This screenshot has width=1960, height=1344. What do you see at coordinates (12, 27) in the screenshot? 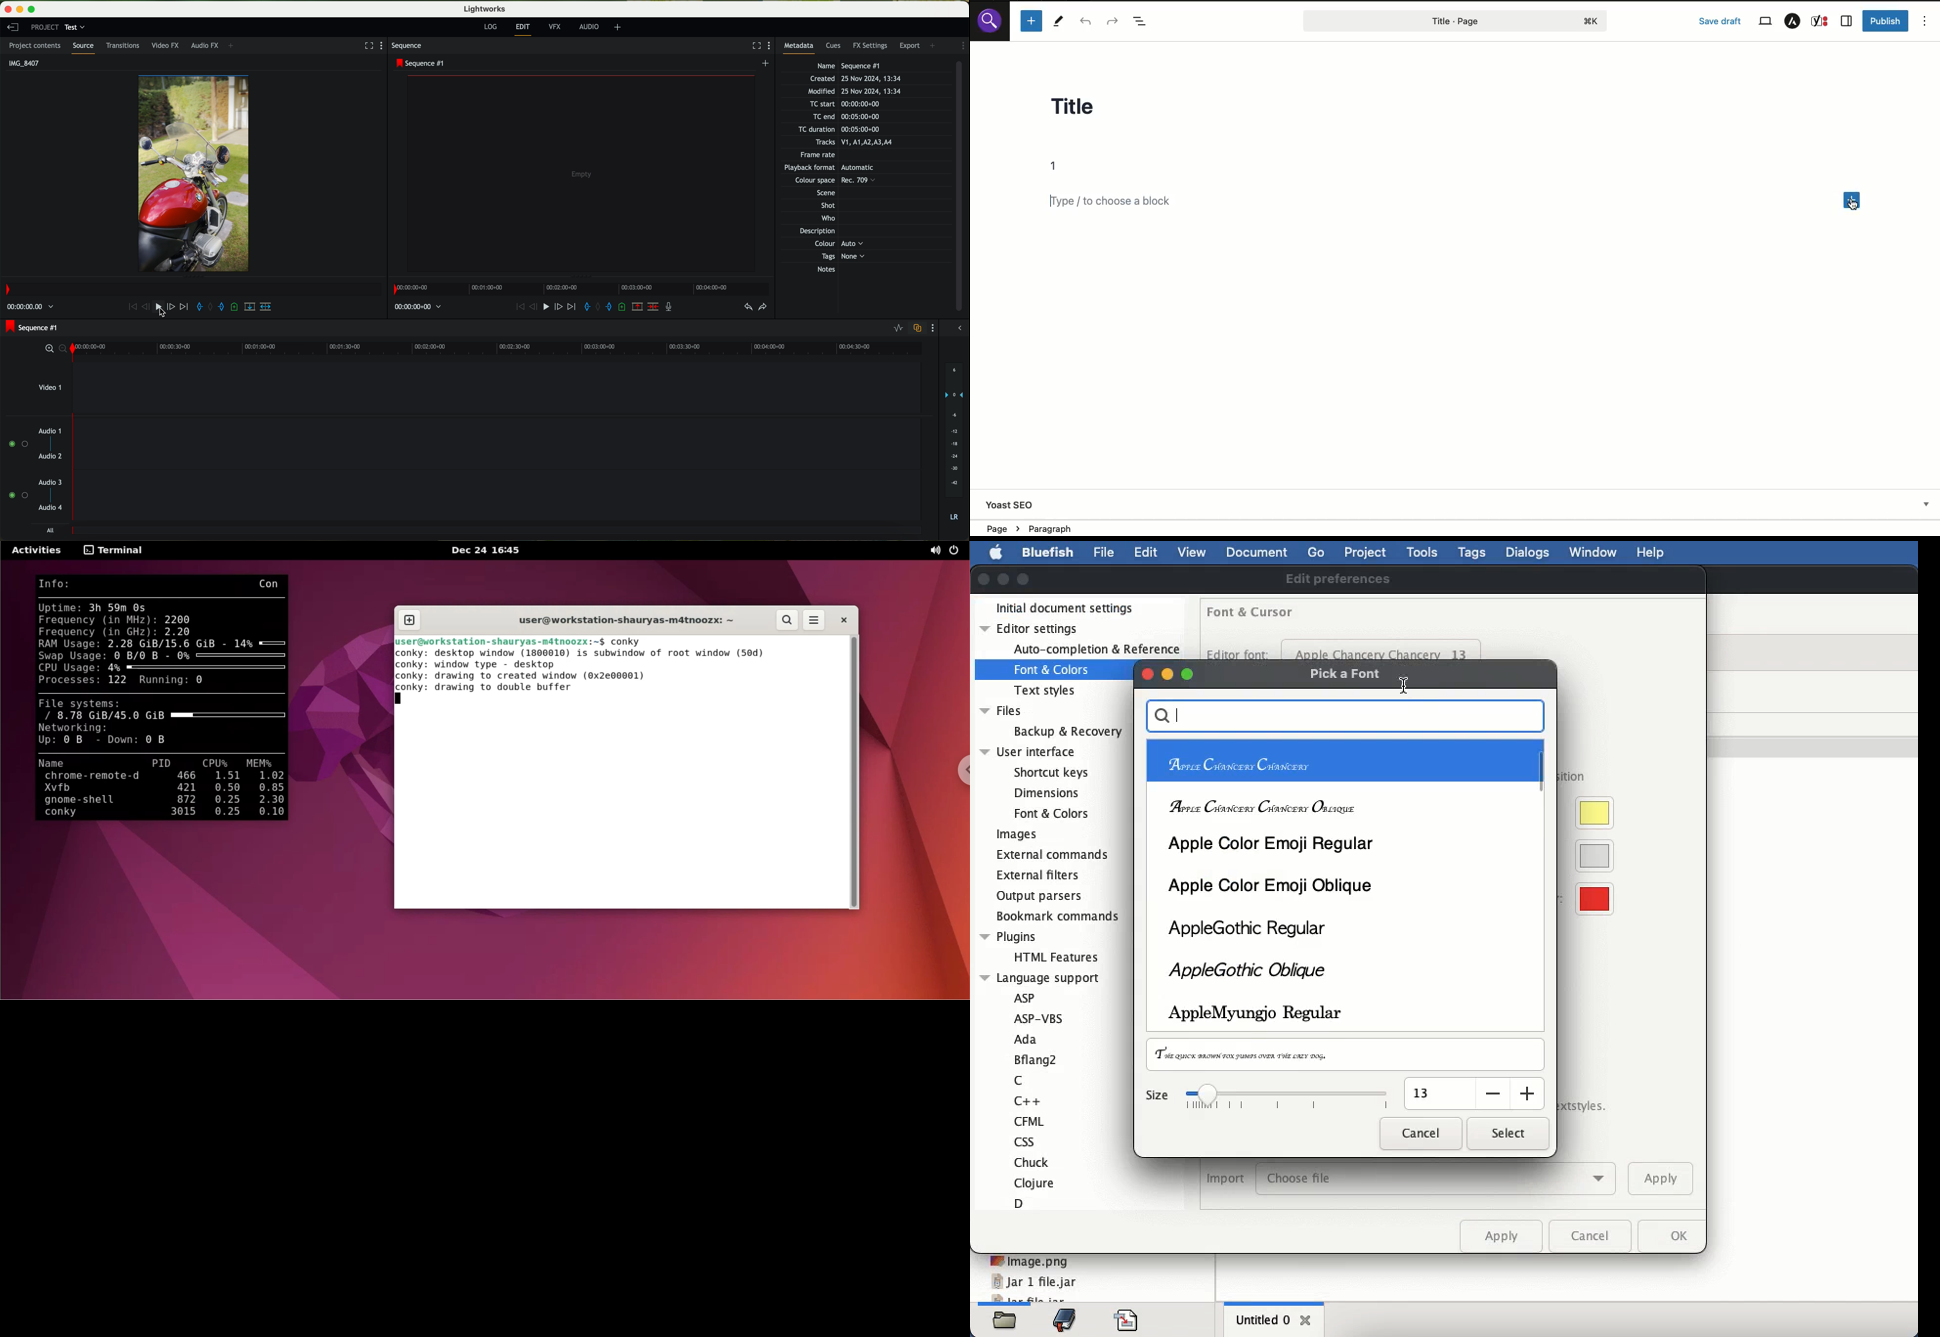
I see `leave` at bounding box center [12, 27].